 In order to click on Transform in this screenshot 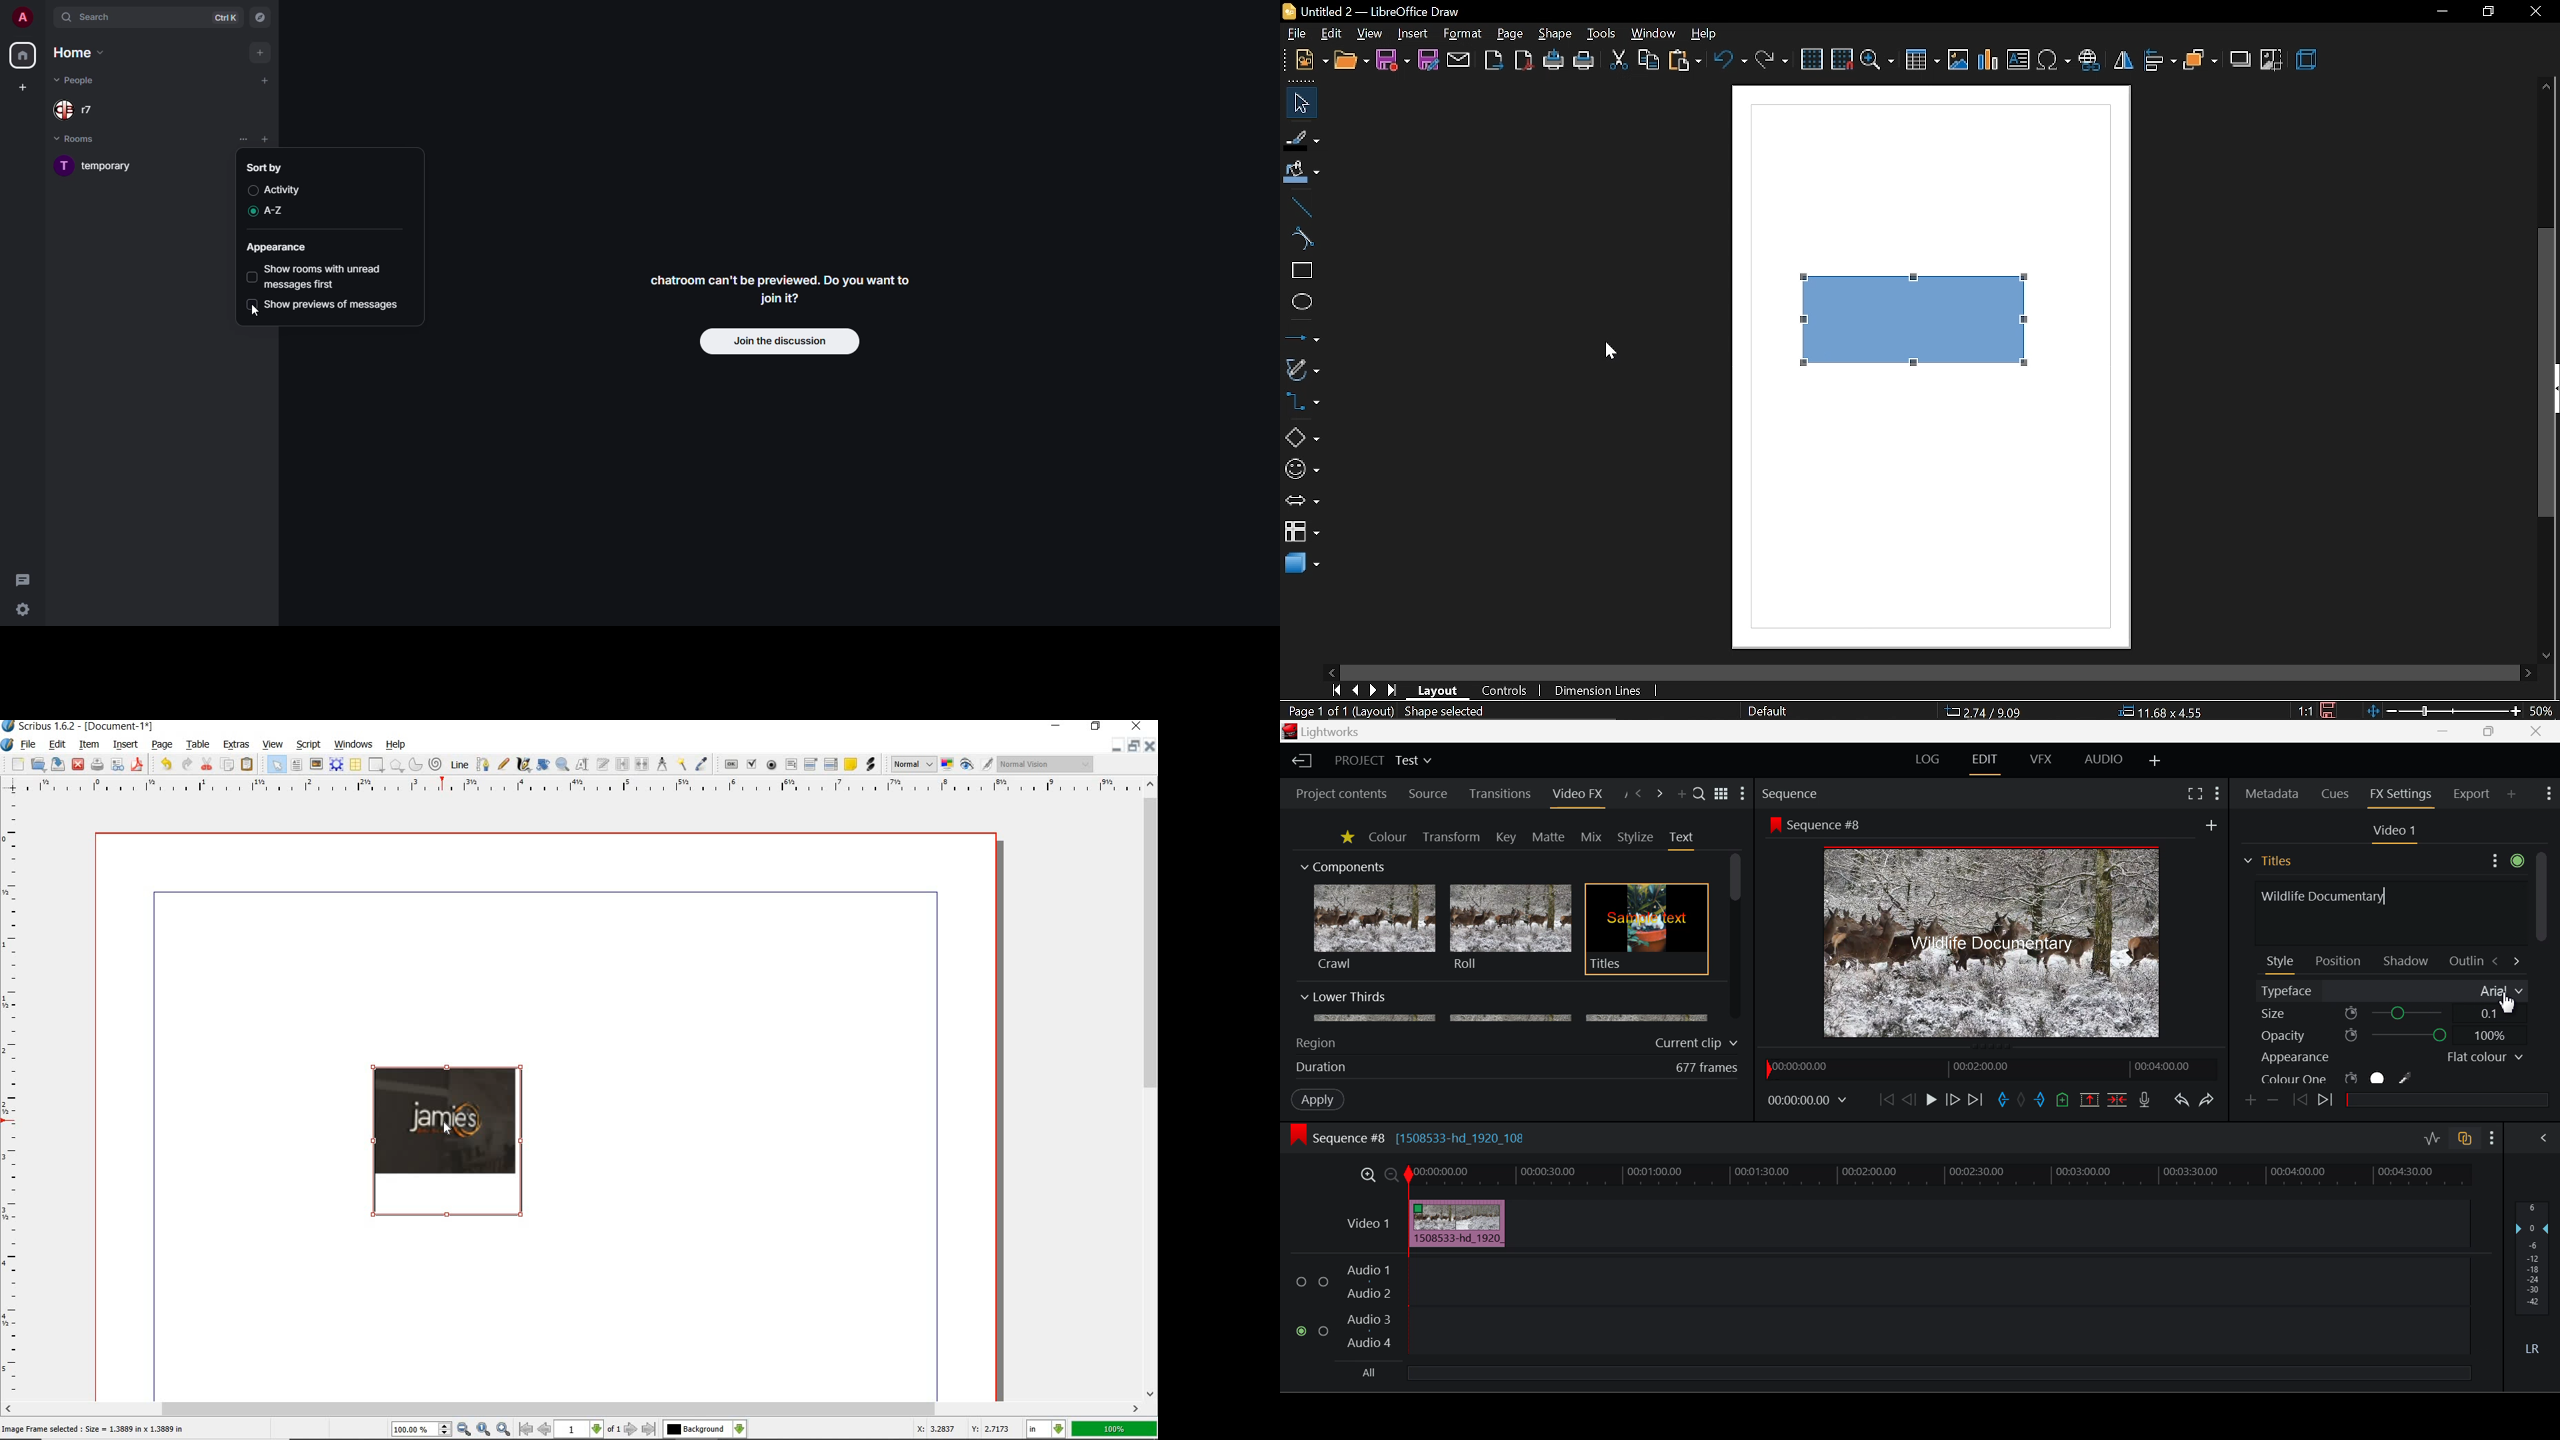, I will do `click(1453, 838)`.